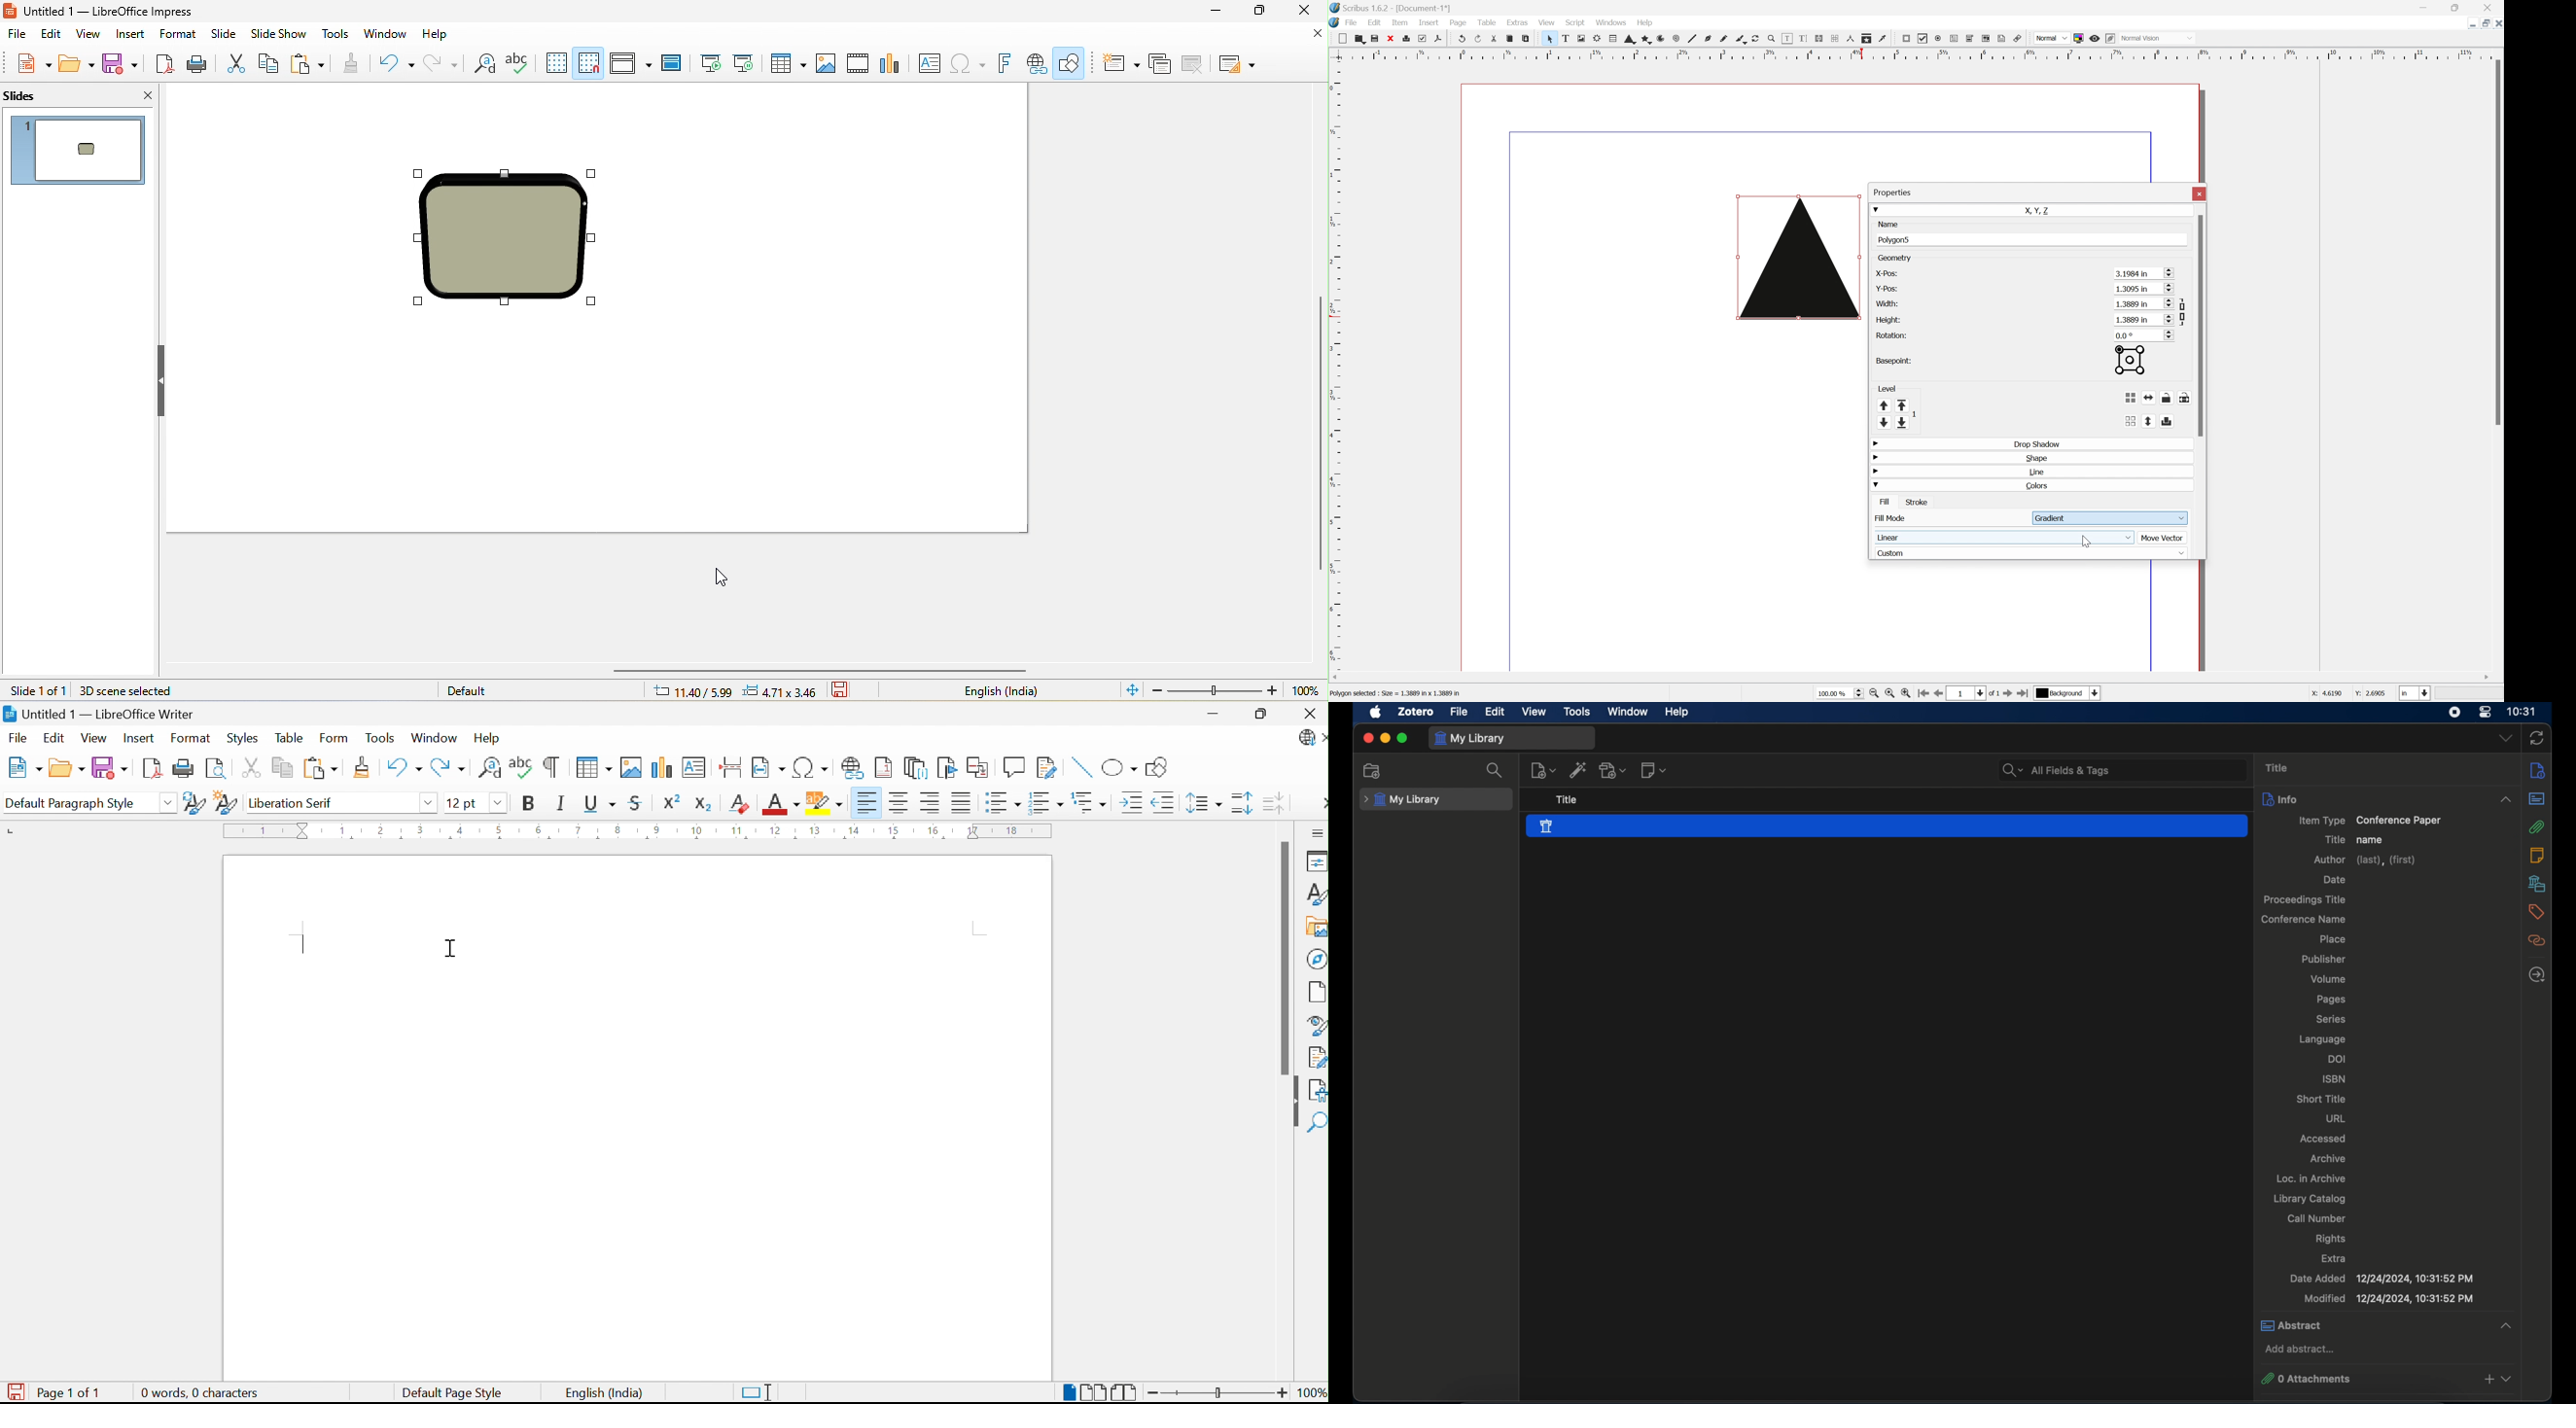 Image resolution: width=2576 pixels, height=1428 pixels. Describe the element at coordinates (1303, 36) in the screenshot. I see `close` at that location.